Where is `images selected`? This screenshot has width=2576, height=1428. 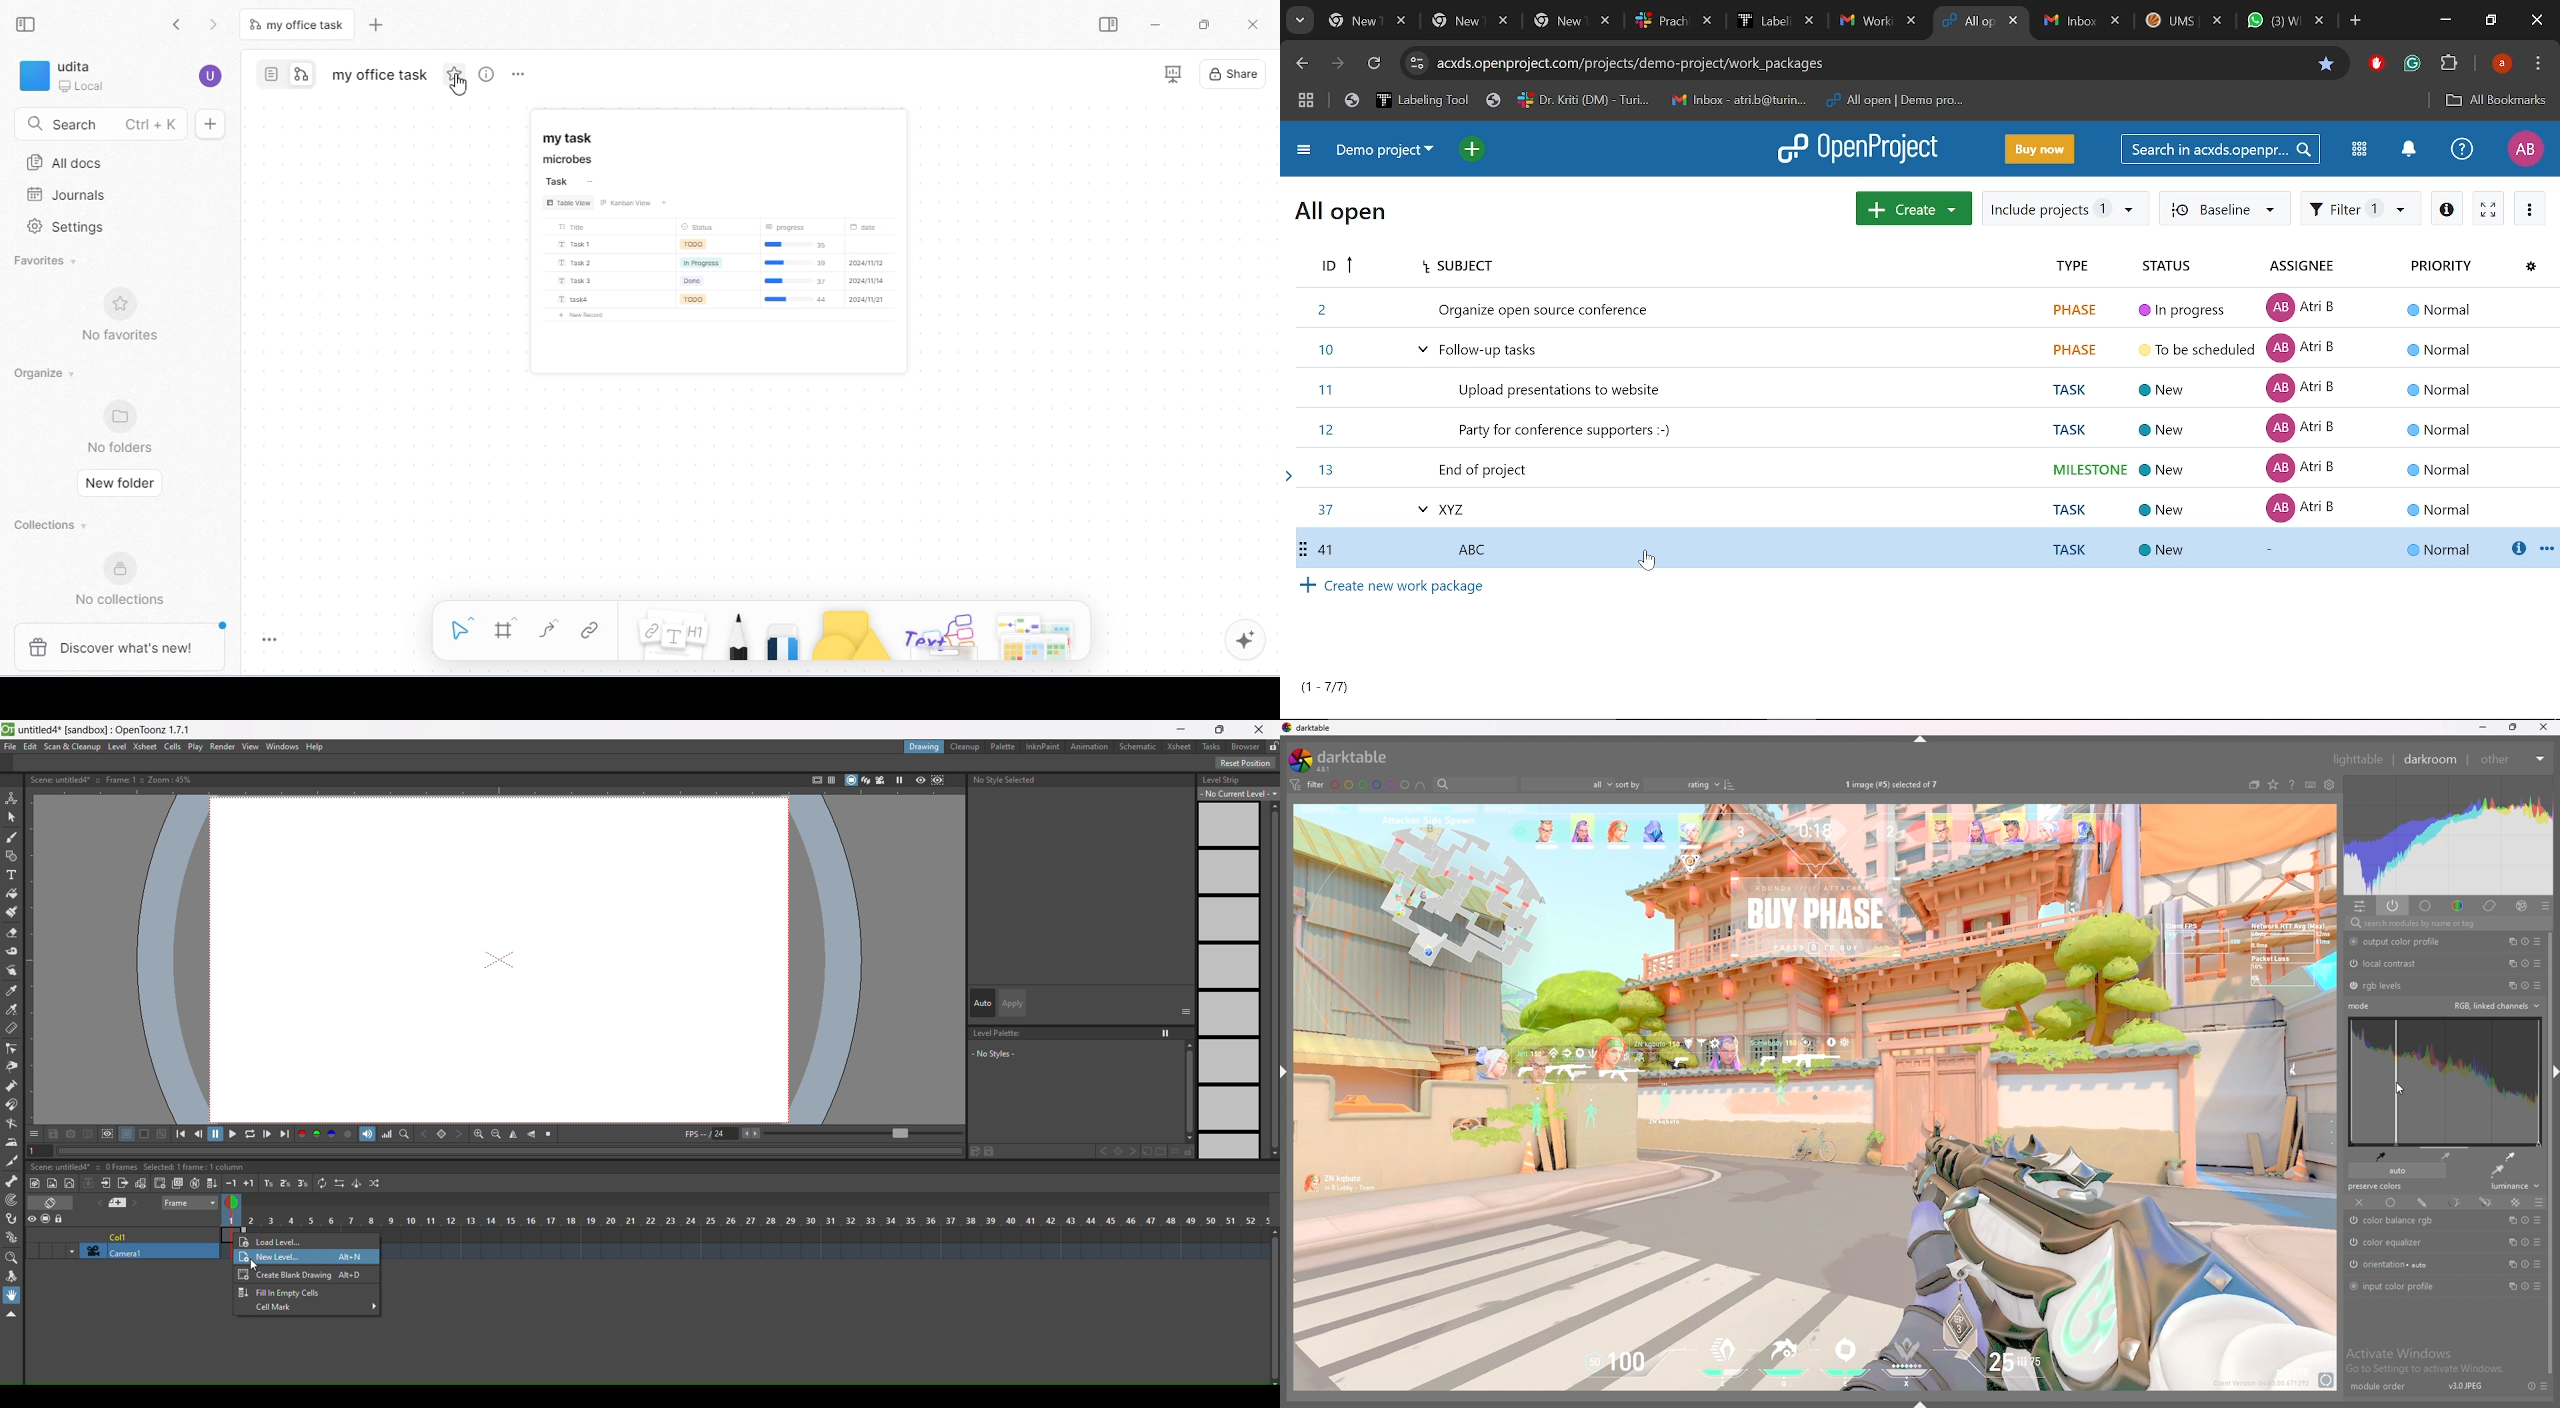 images selected is located at coordinates (1892, 784).